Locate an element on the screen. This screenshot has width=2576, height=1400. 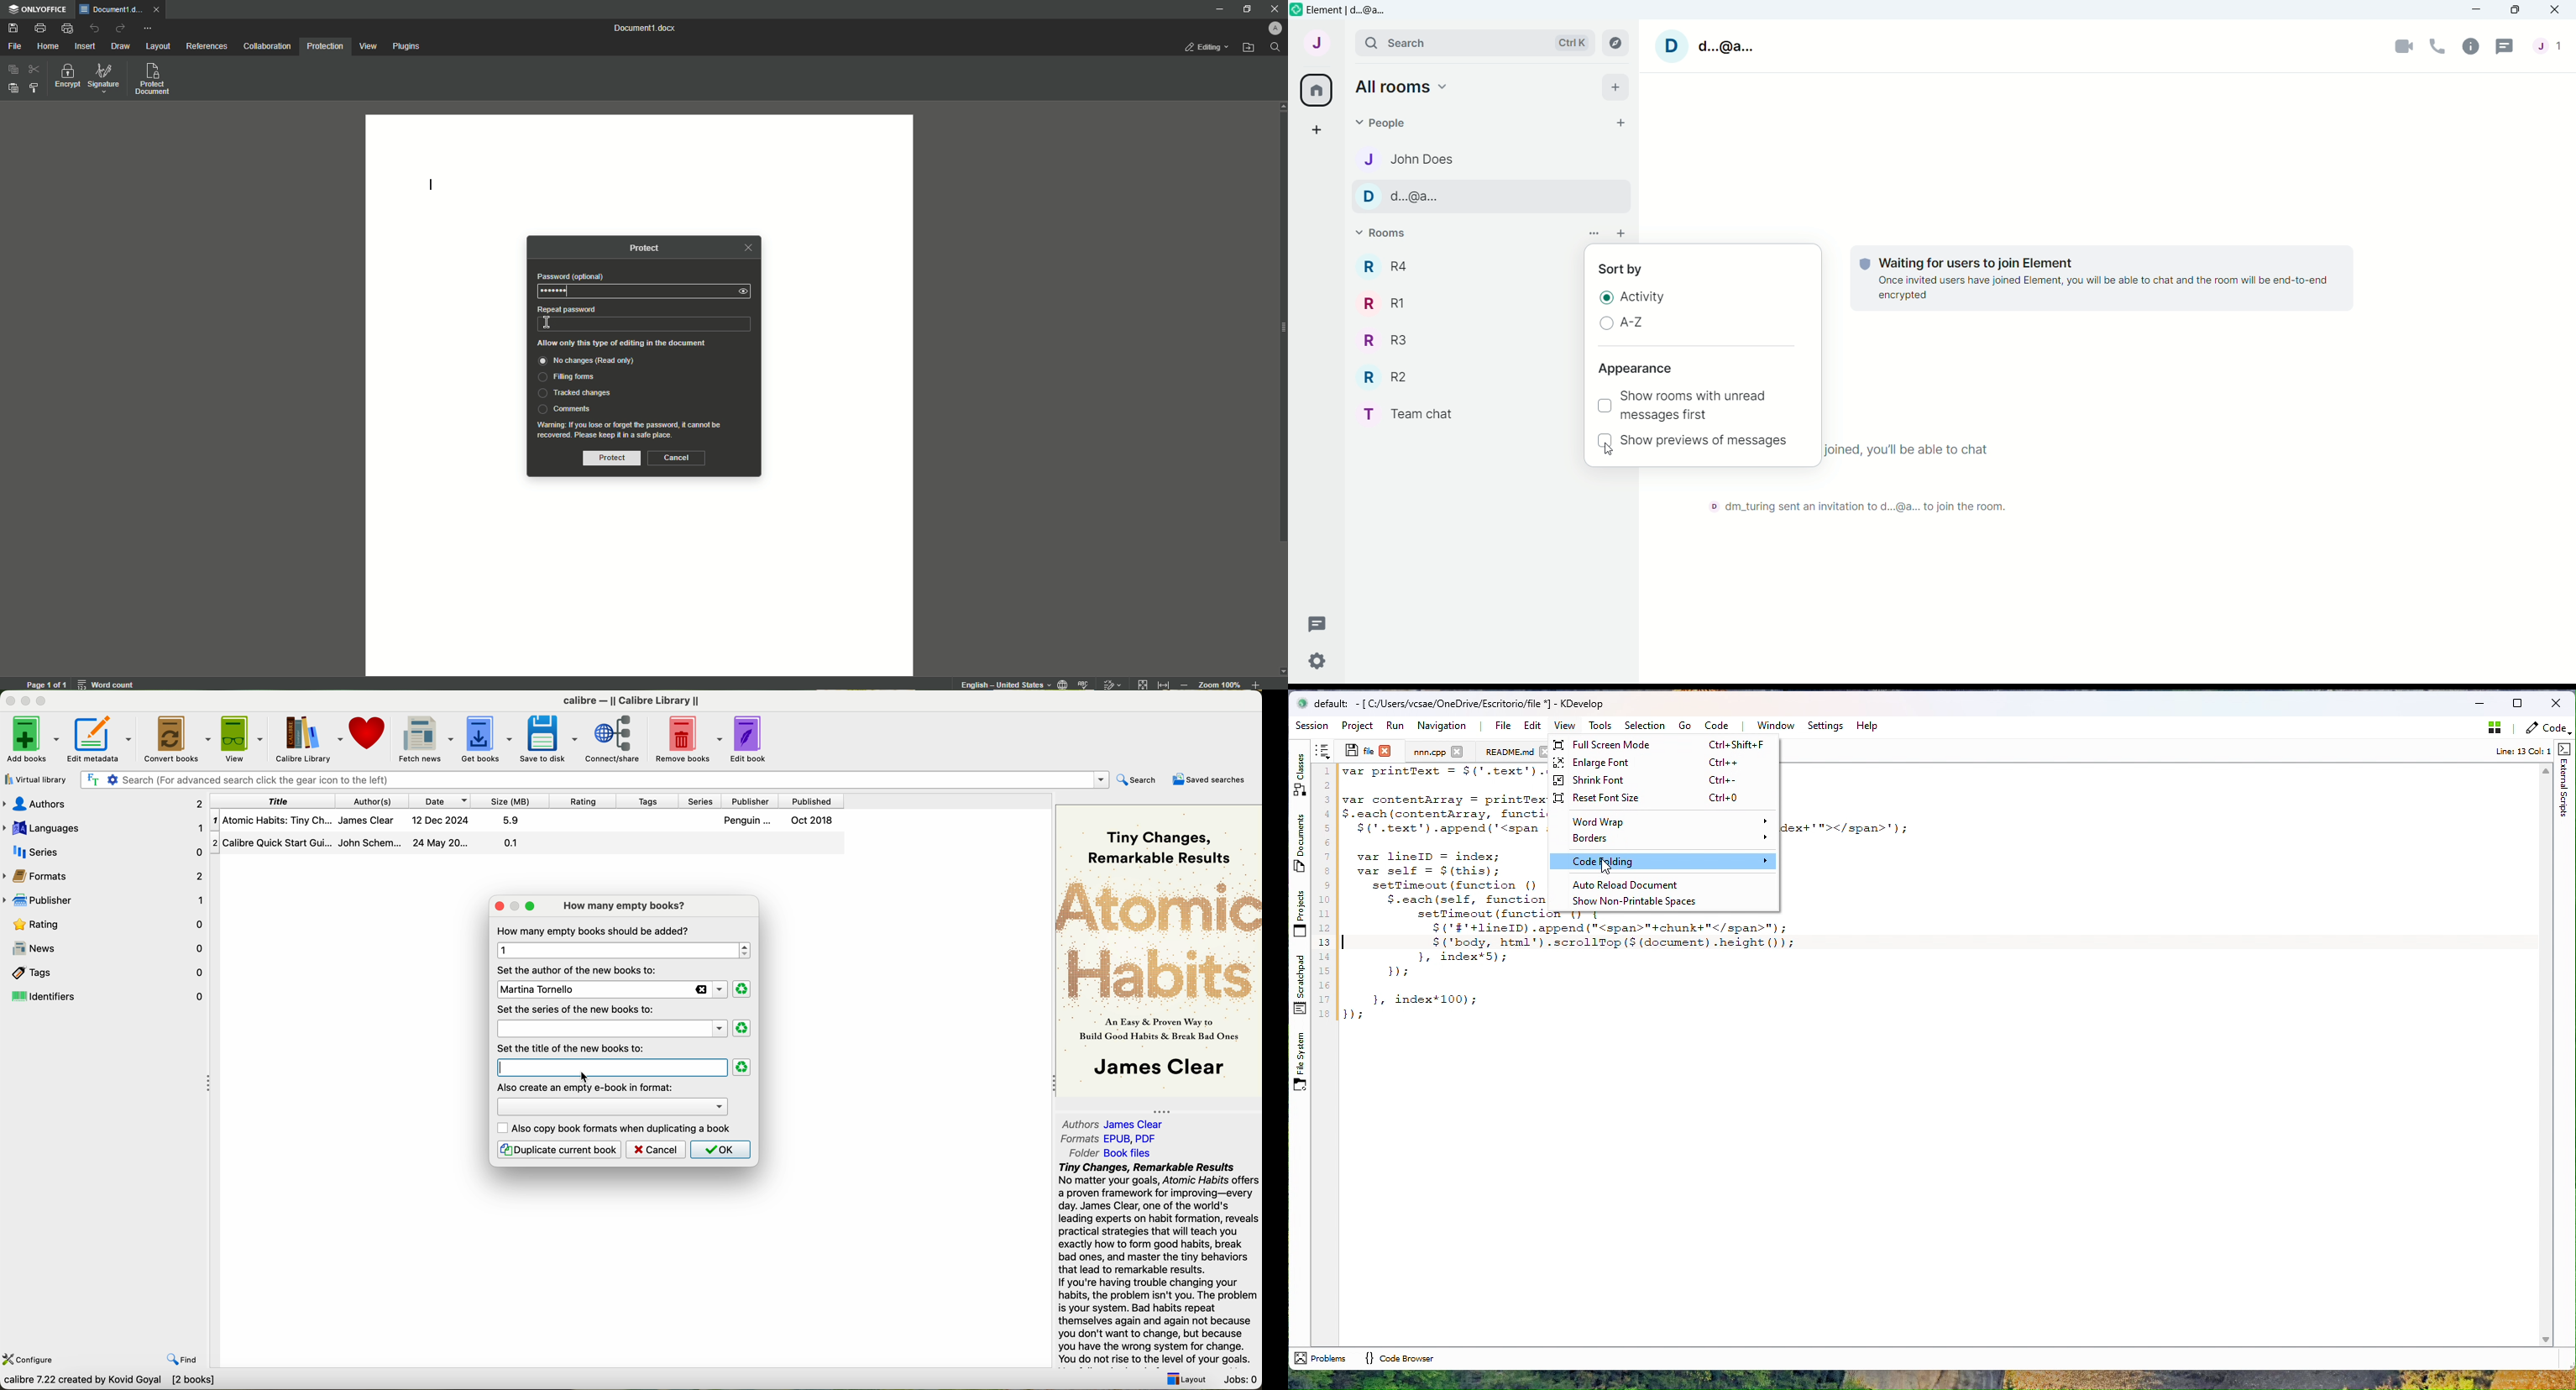
D d...@a... is located at coordinates (1418, 197).